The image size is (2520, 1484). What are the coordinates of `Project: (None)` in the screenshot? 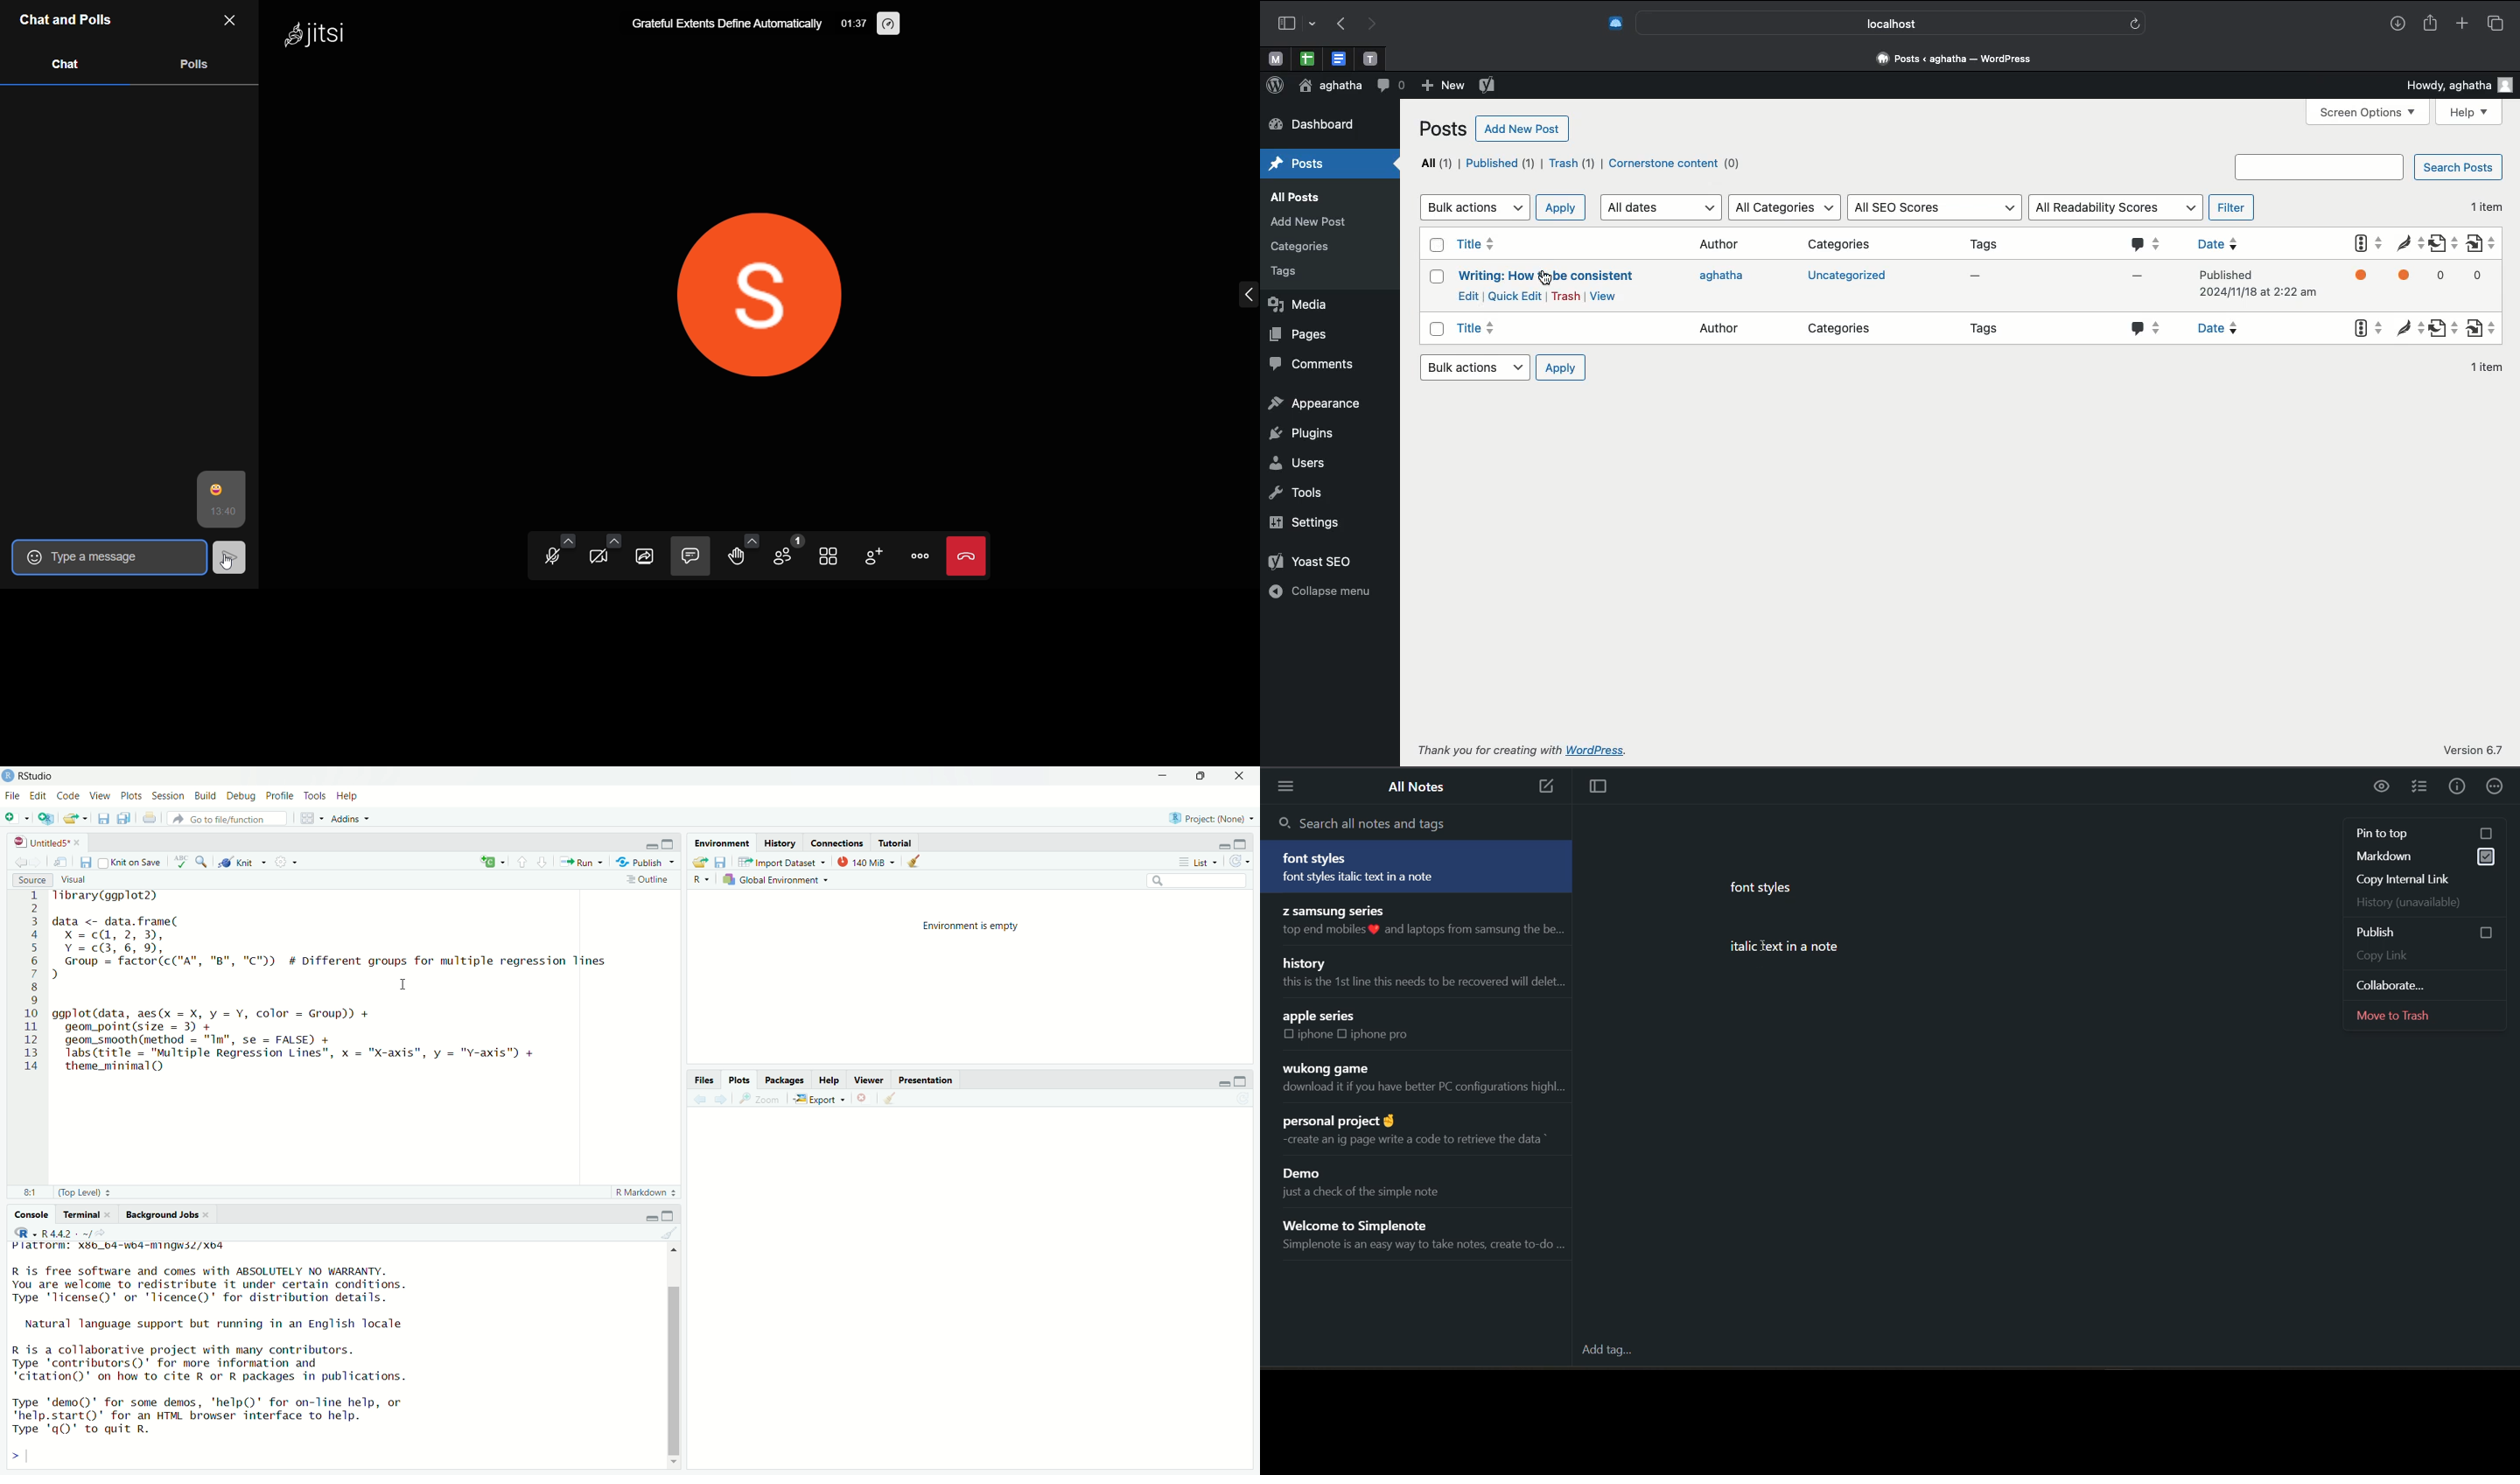 It's located at (1210, 820).